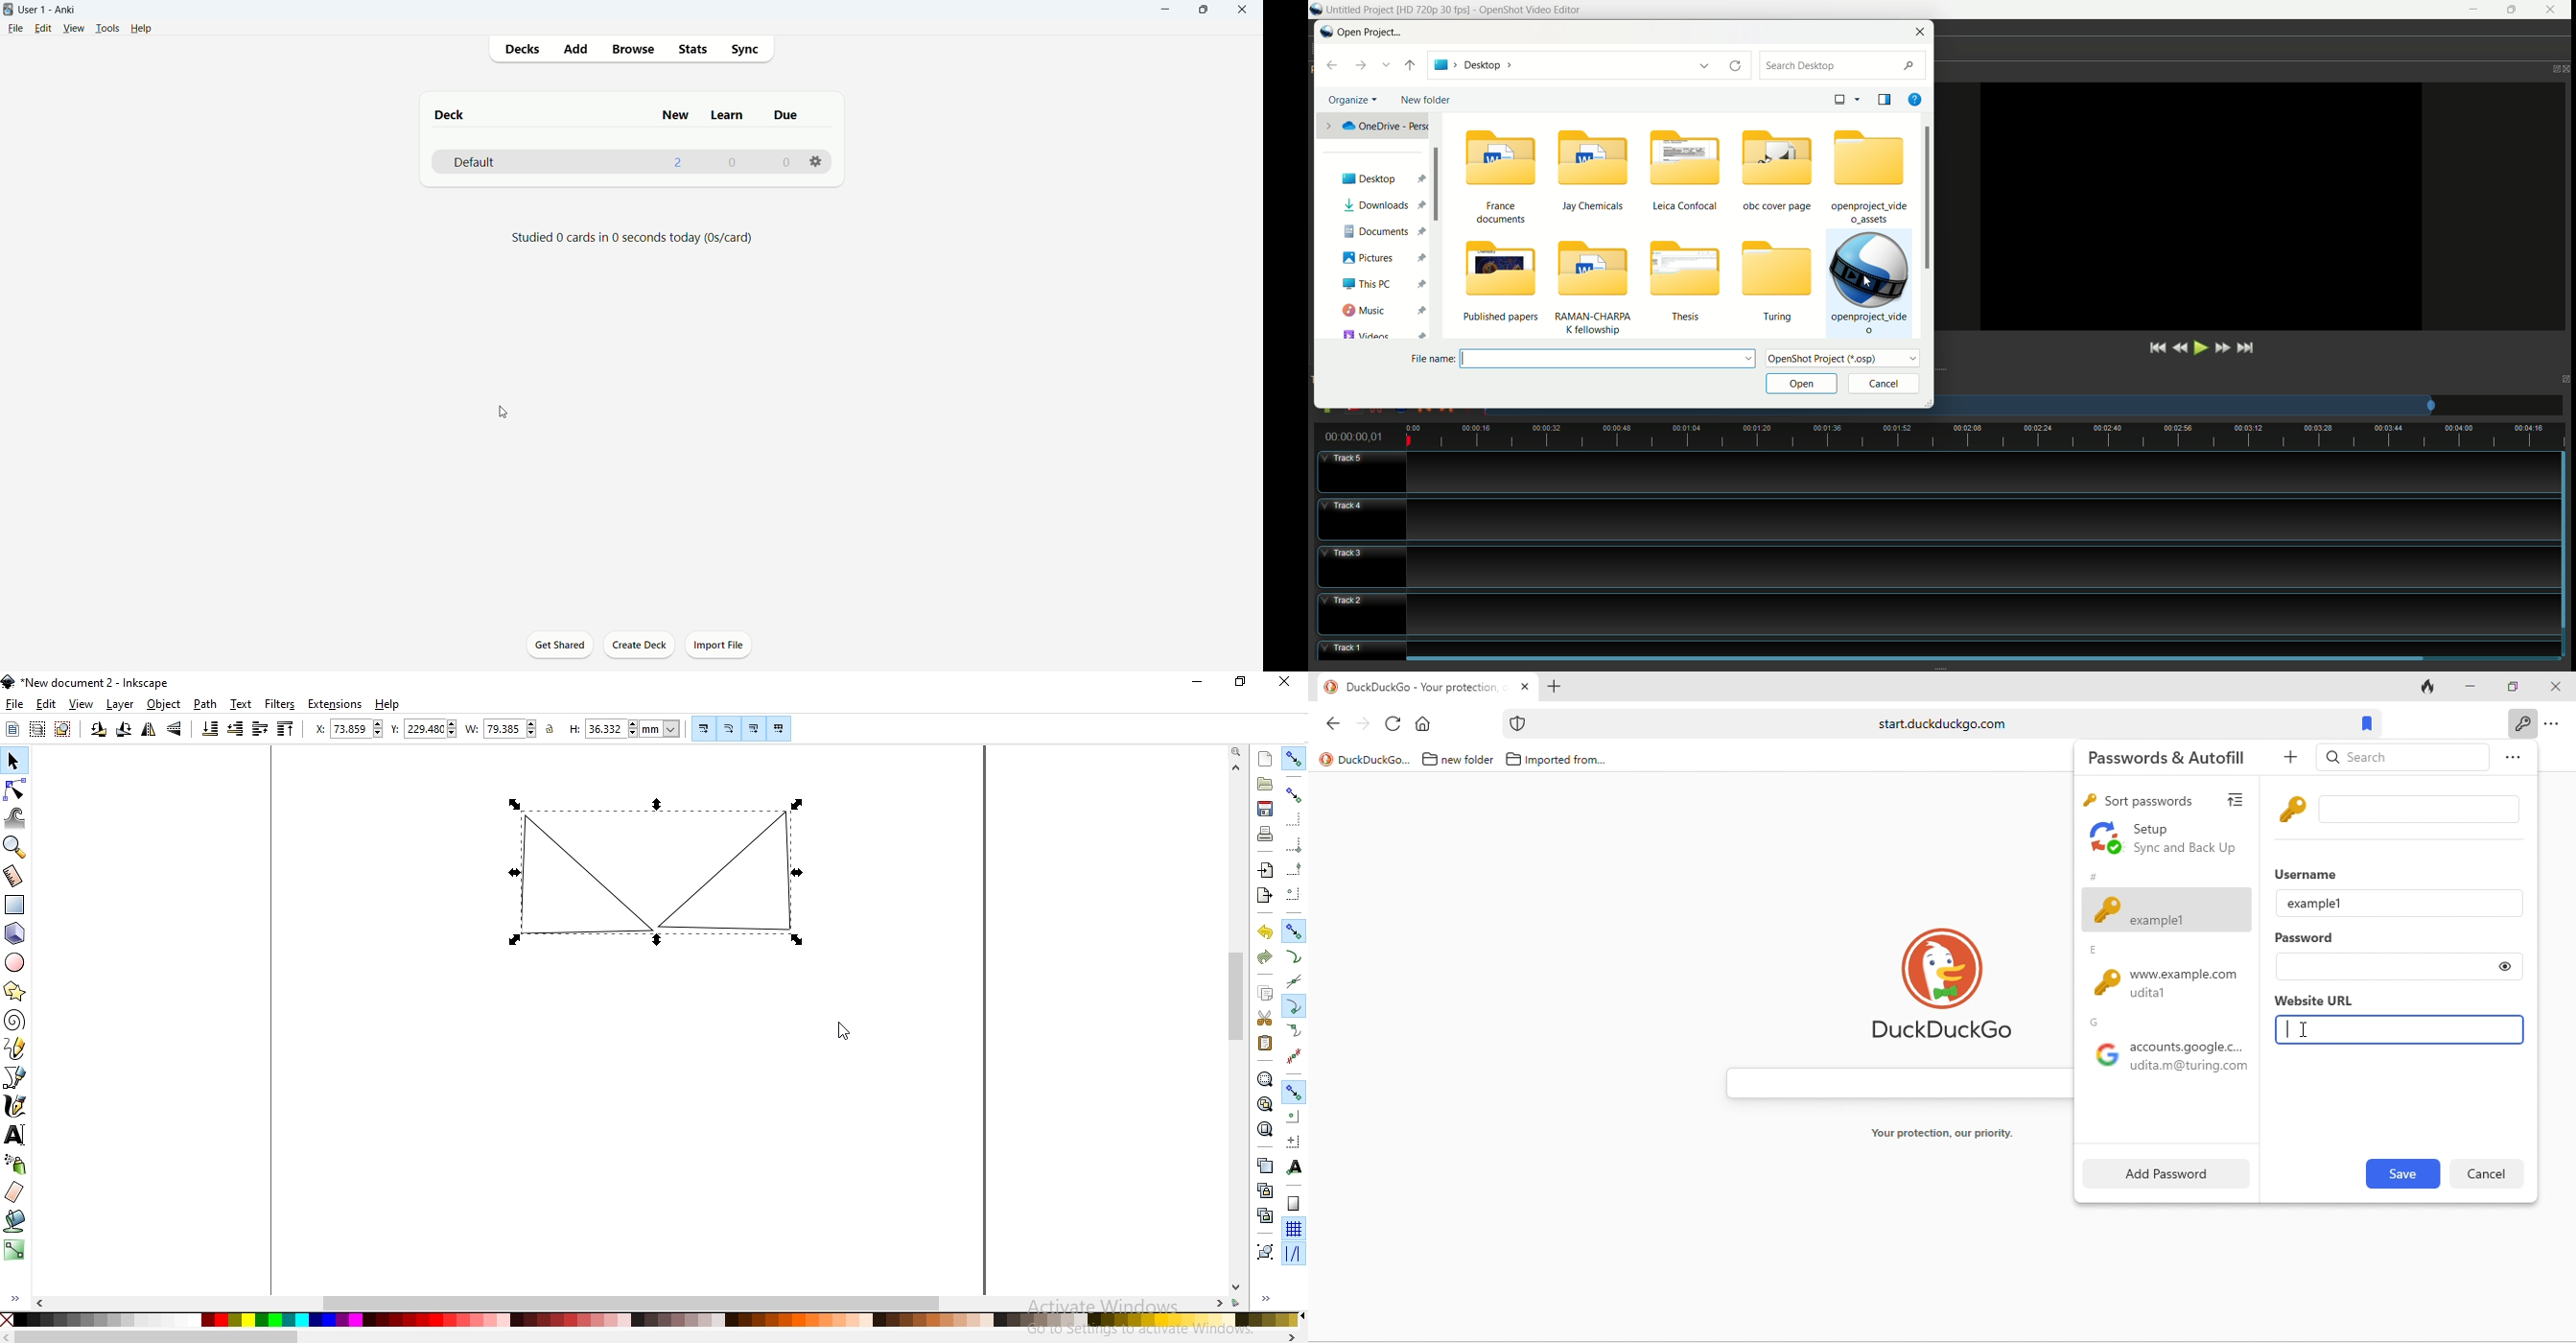 The image size is (2576, 1344). What do you see at coordinates (16, 961) in the screenshot?
I see `create circles, arcs and ellipses` at bounding box center [16, 961].